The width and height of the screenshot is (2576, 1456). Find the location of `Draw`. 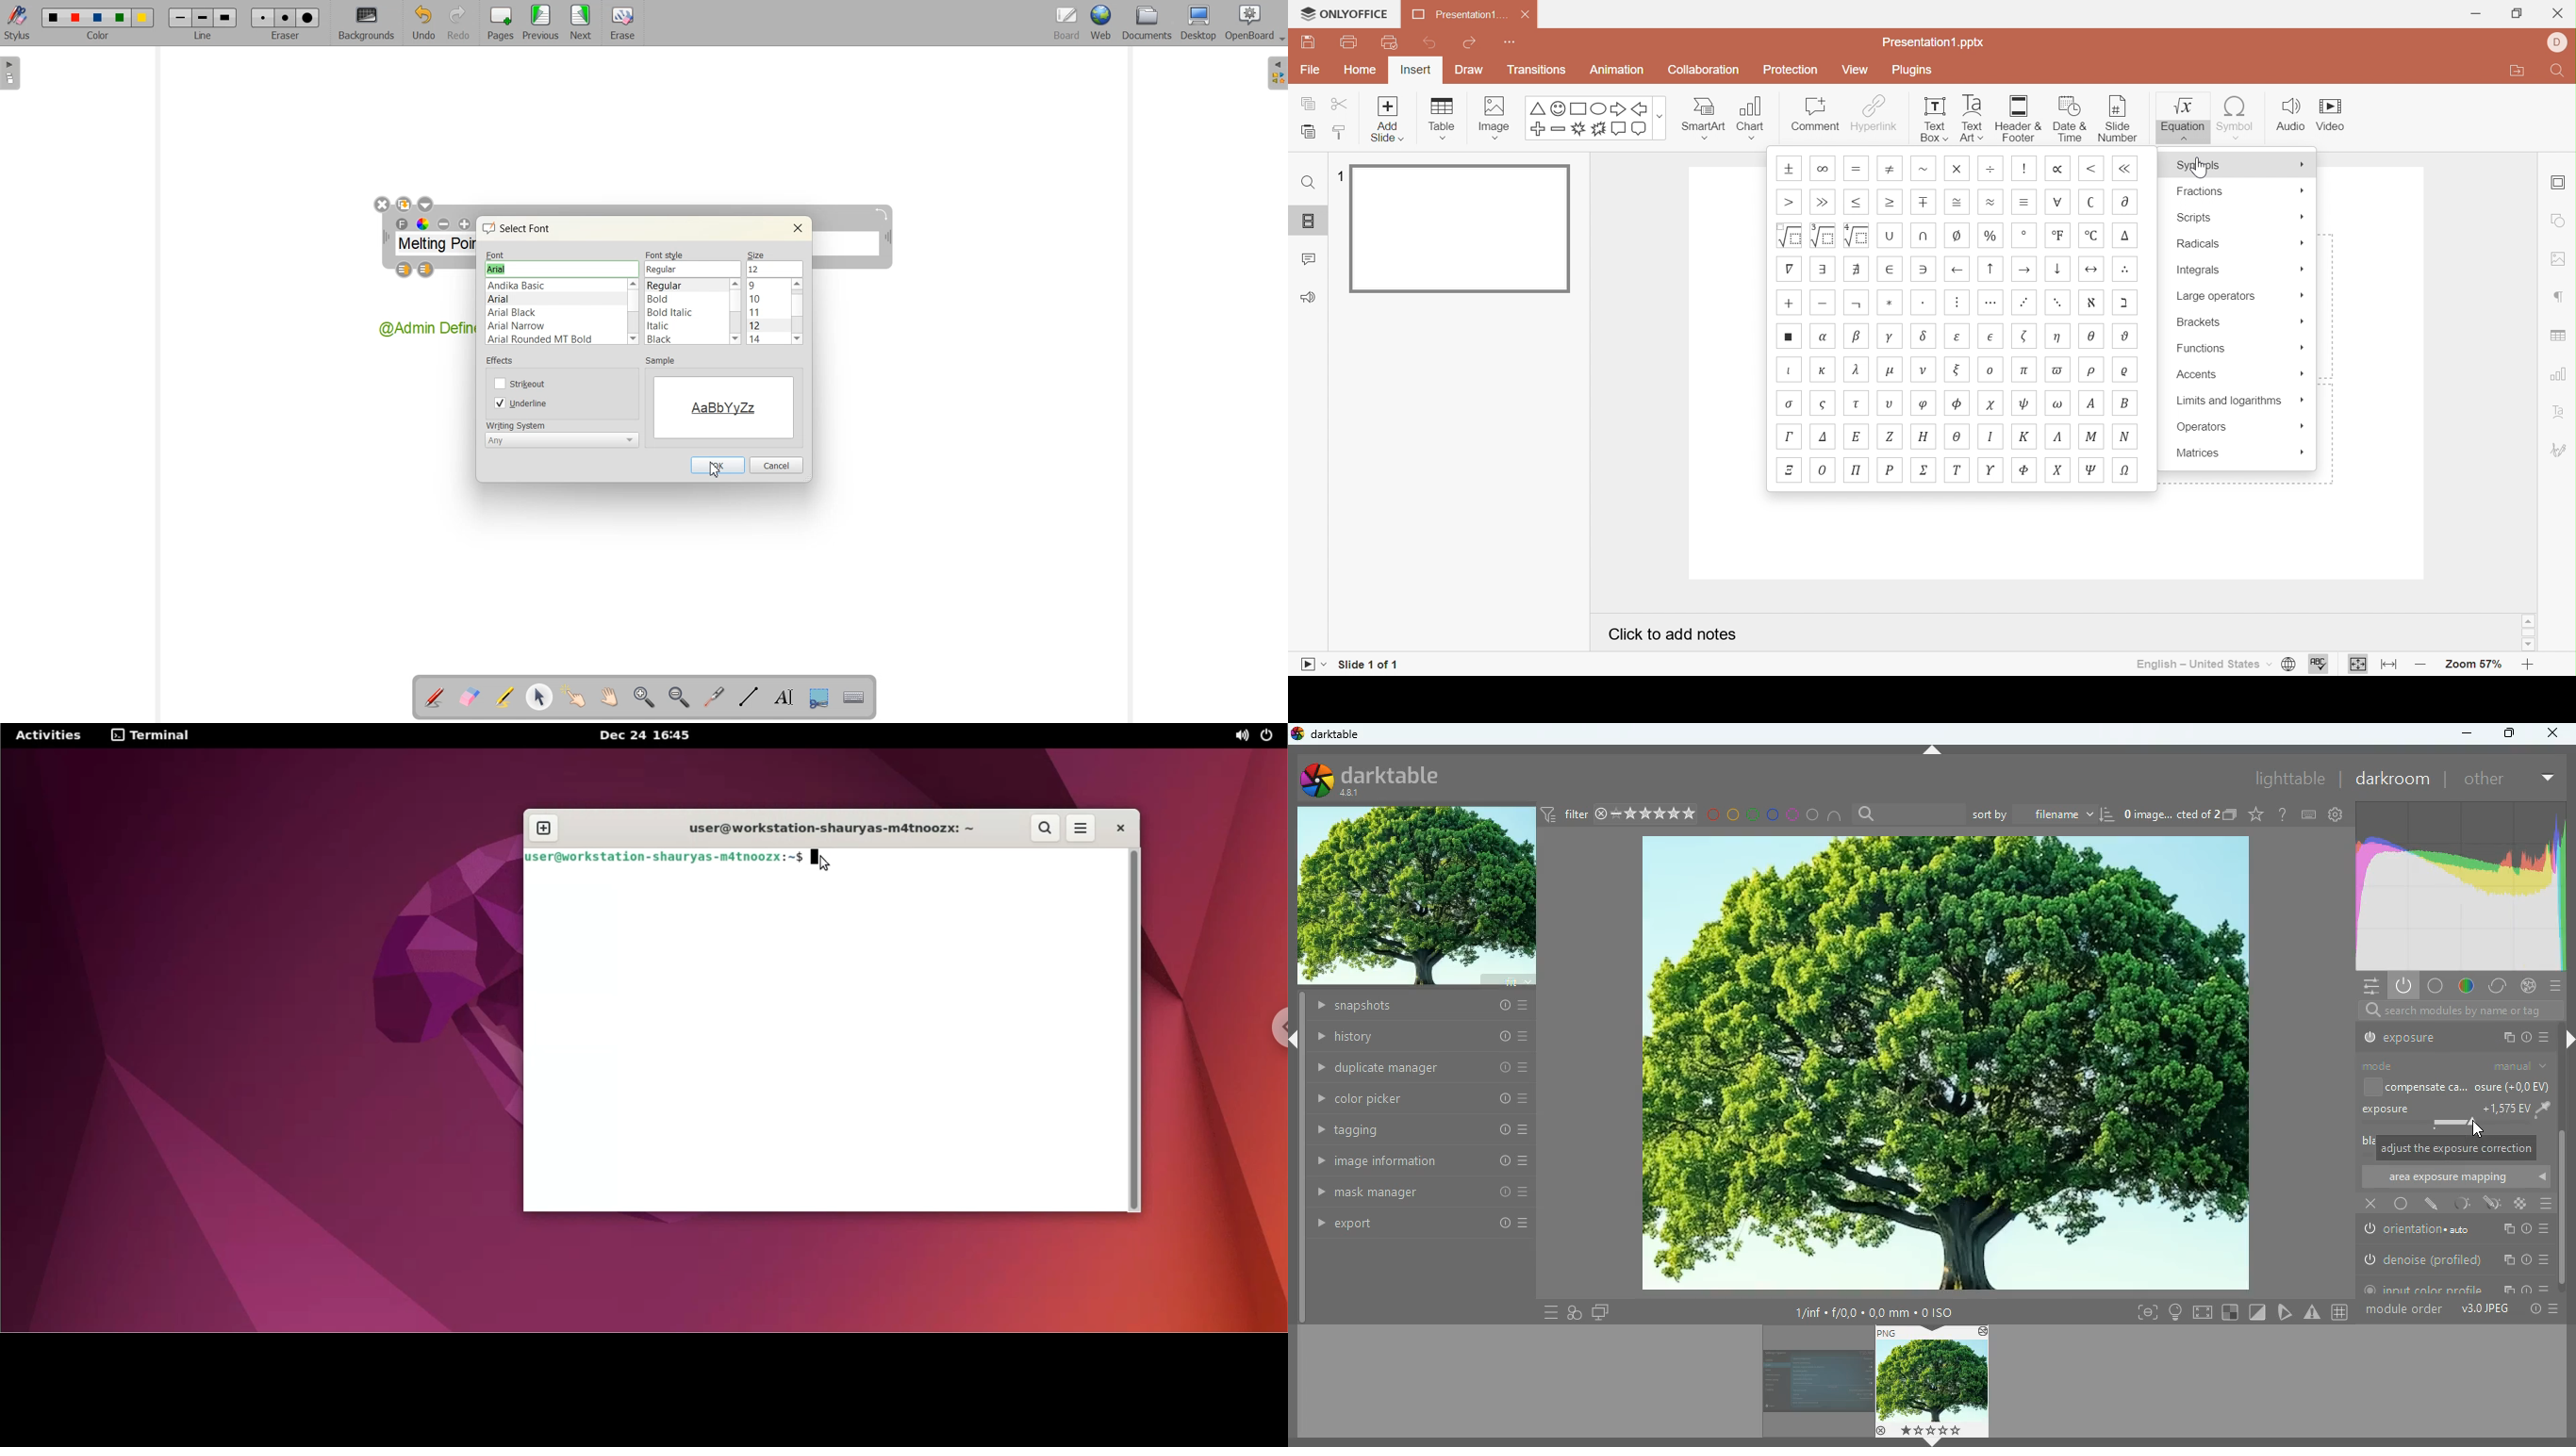

Draw is located at coordinates (1469, 71).